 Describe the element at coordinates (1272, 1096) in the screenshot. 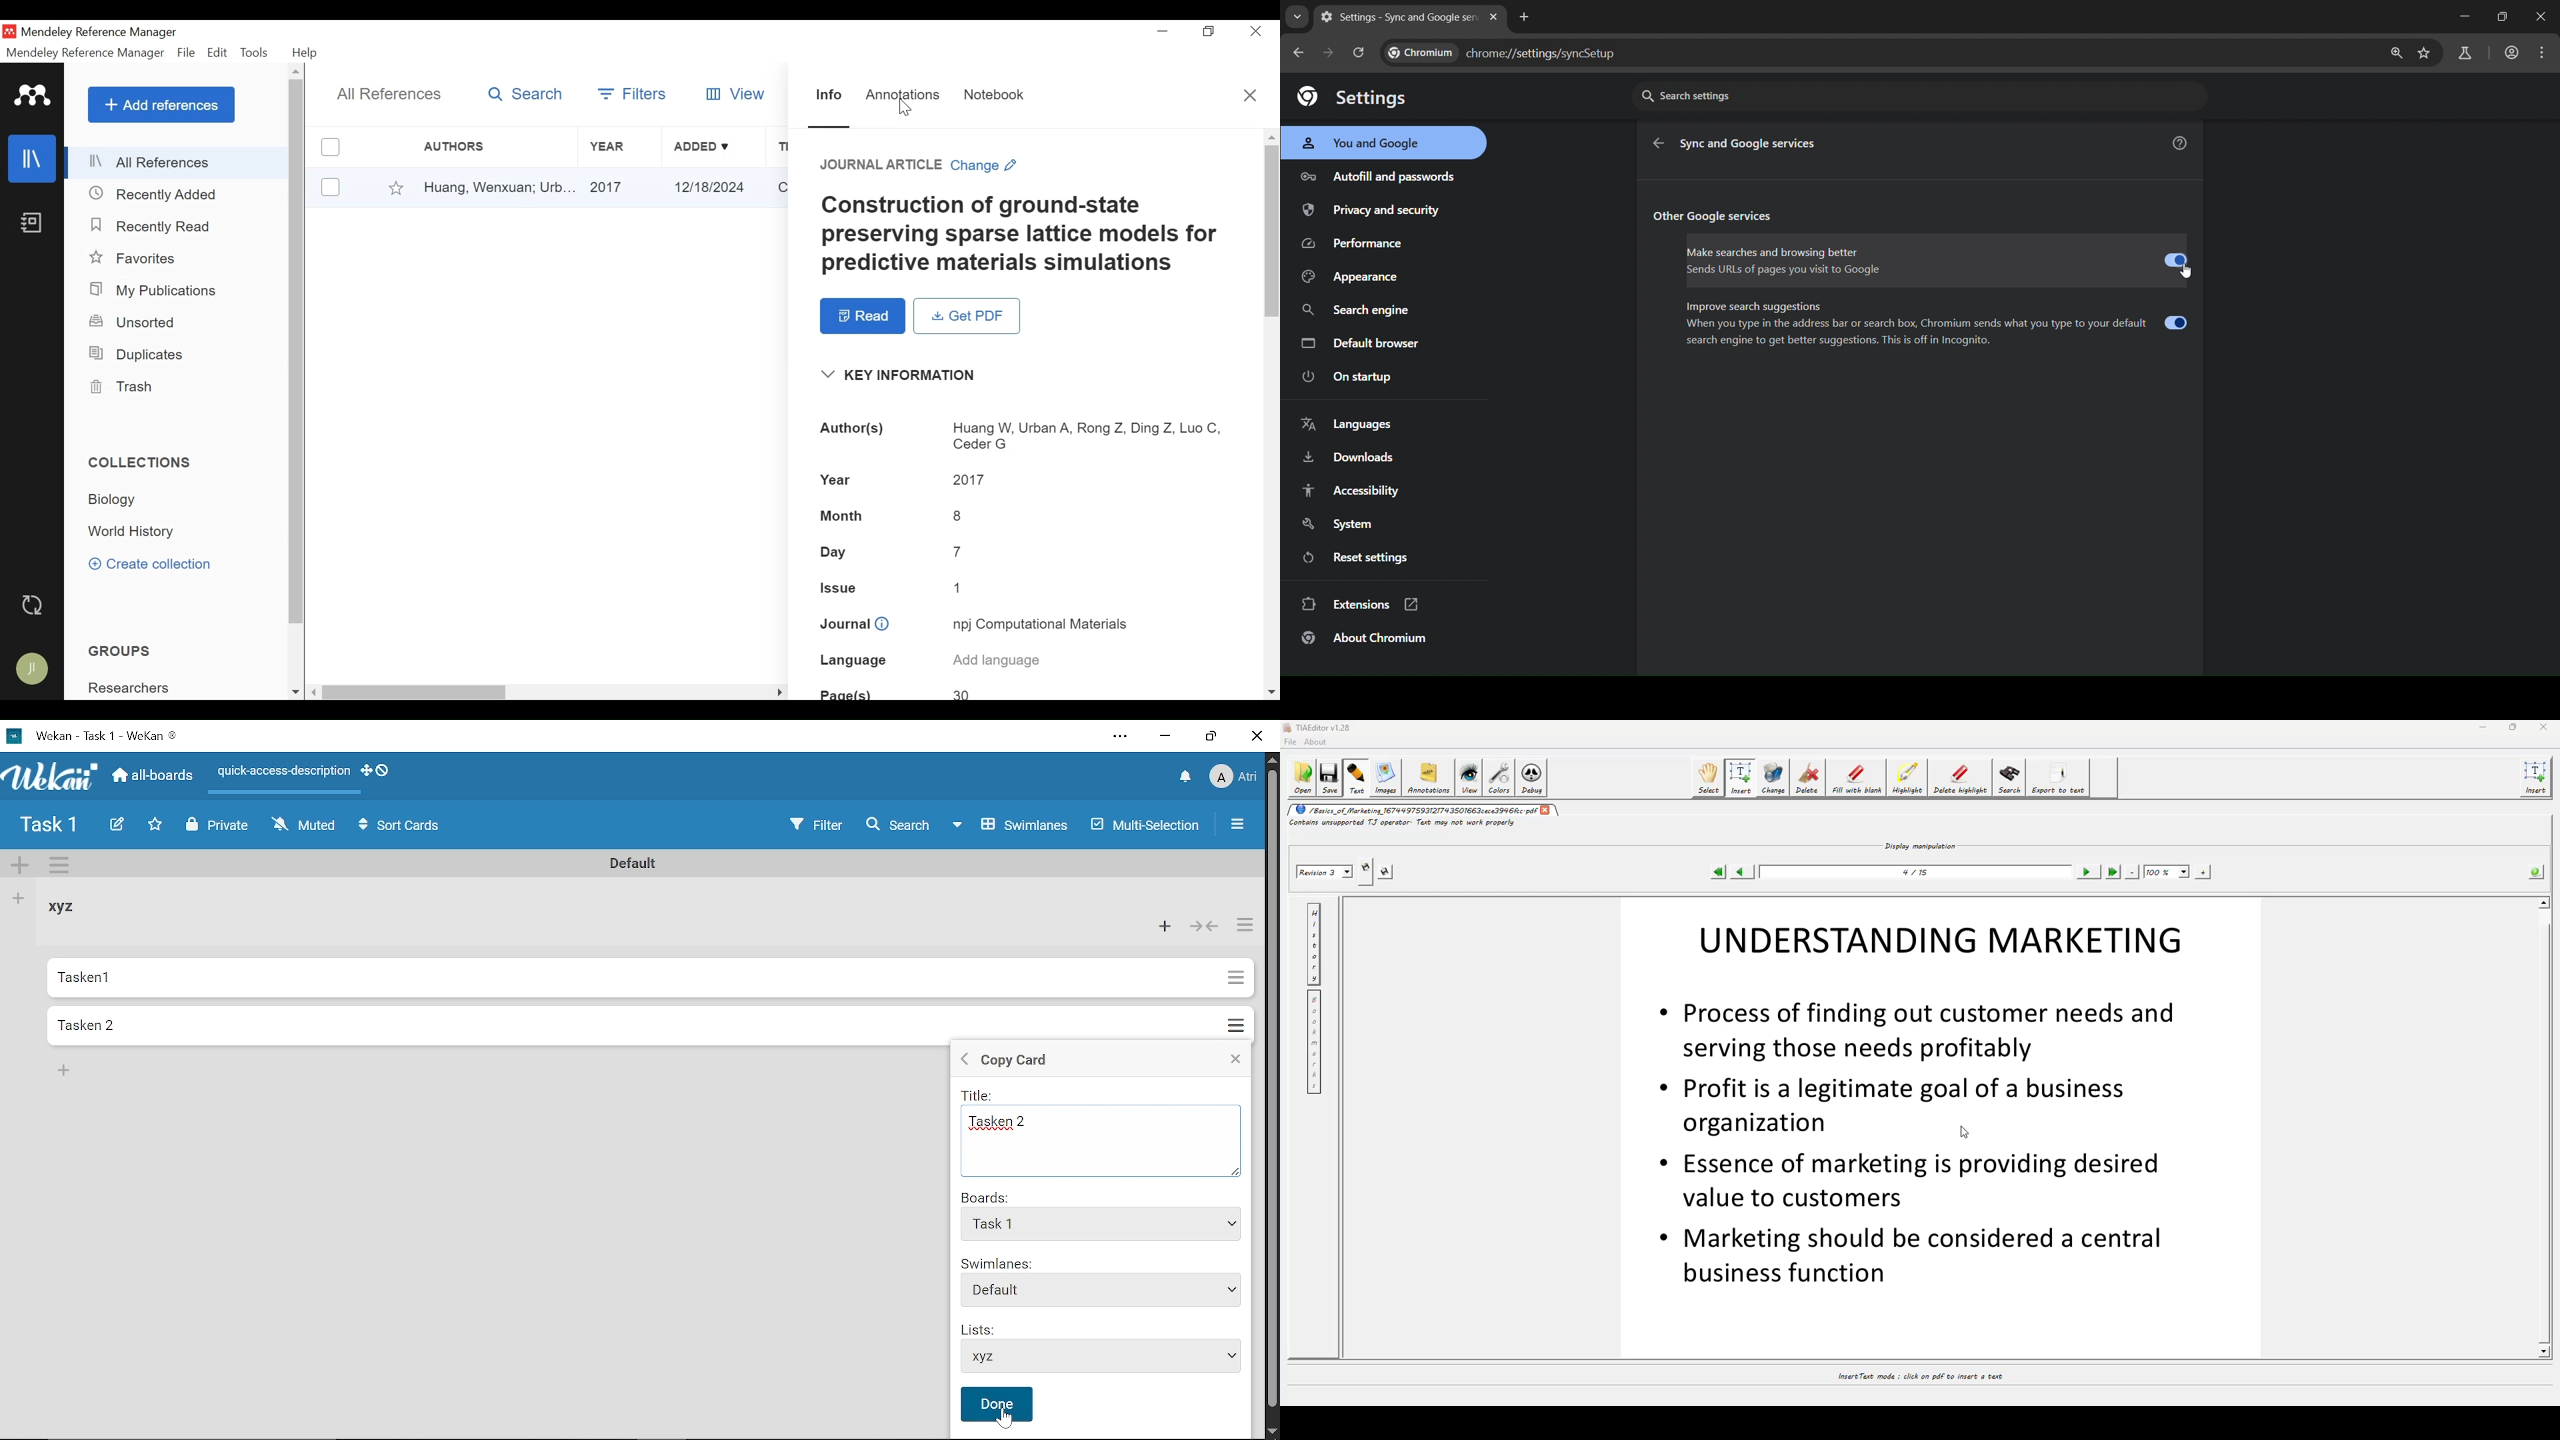

I see `Scroller` at that location.